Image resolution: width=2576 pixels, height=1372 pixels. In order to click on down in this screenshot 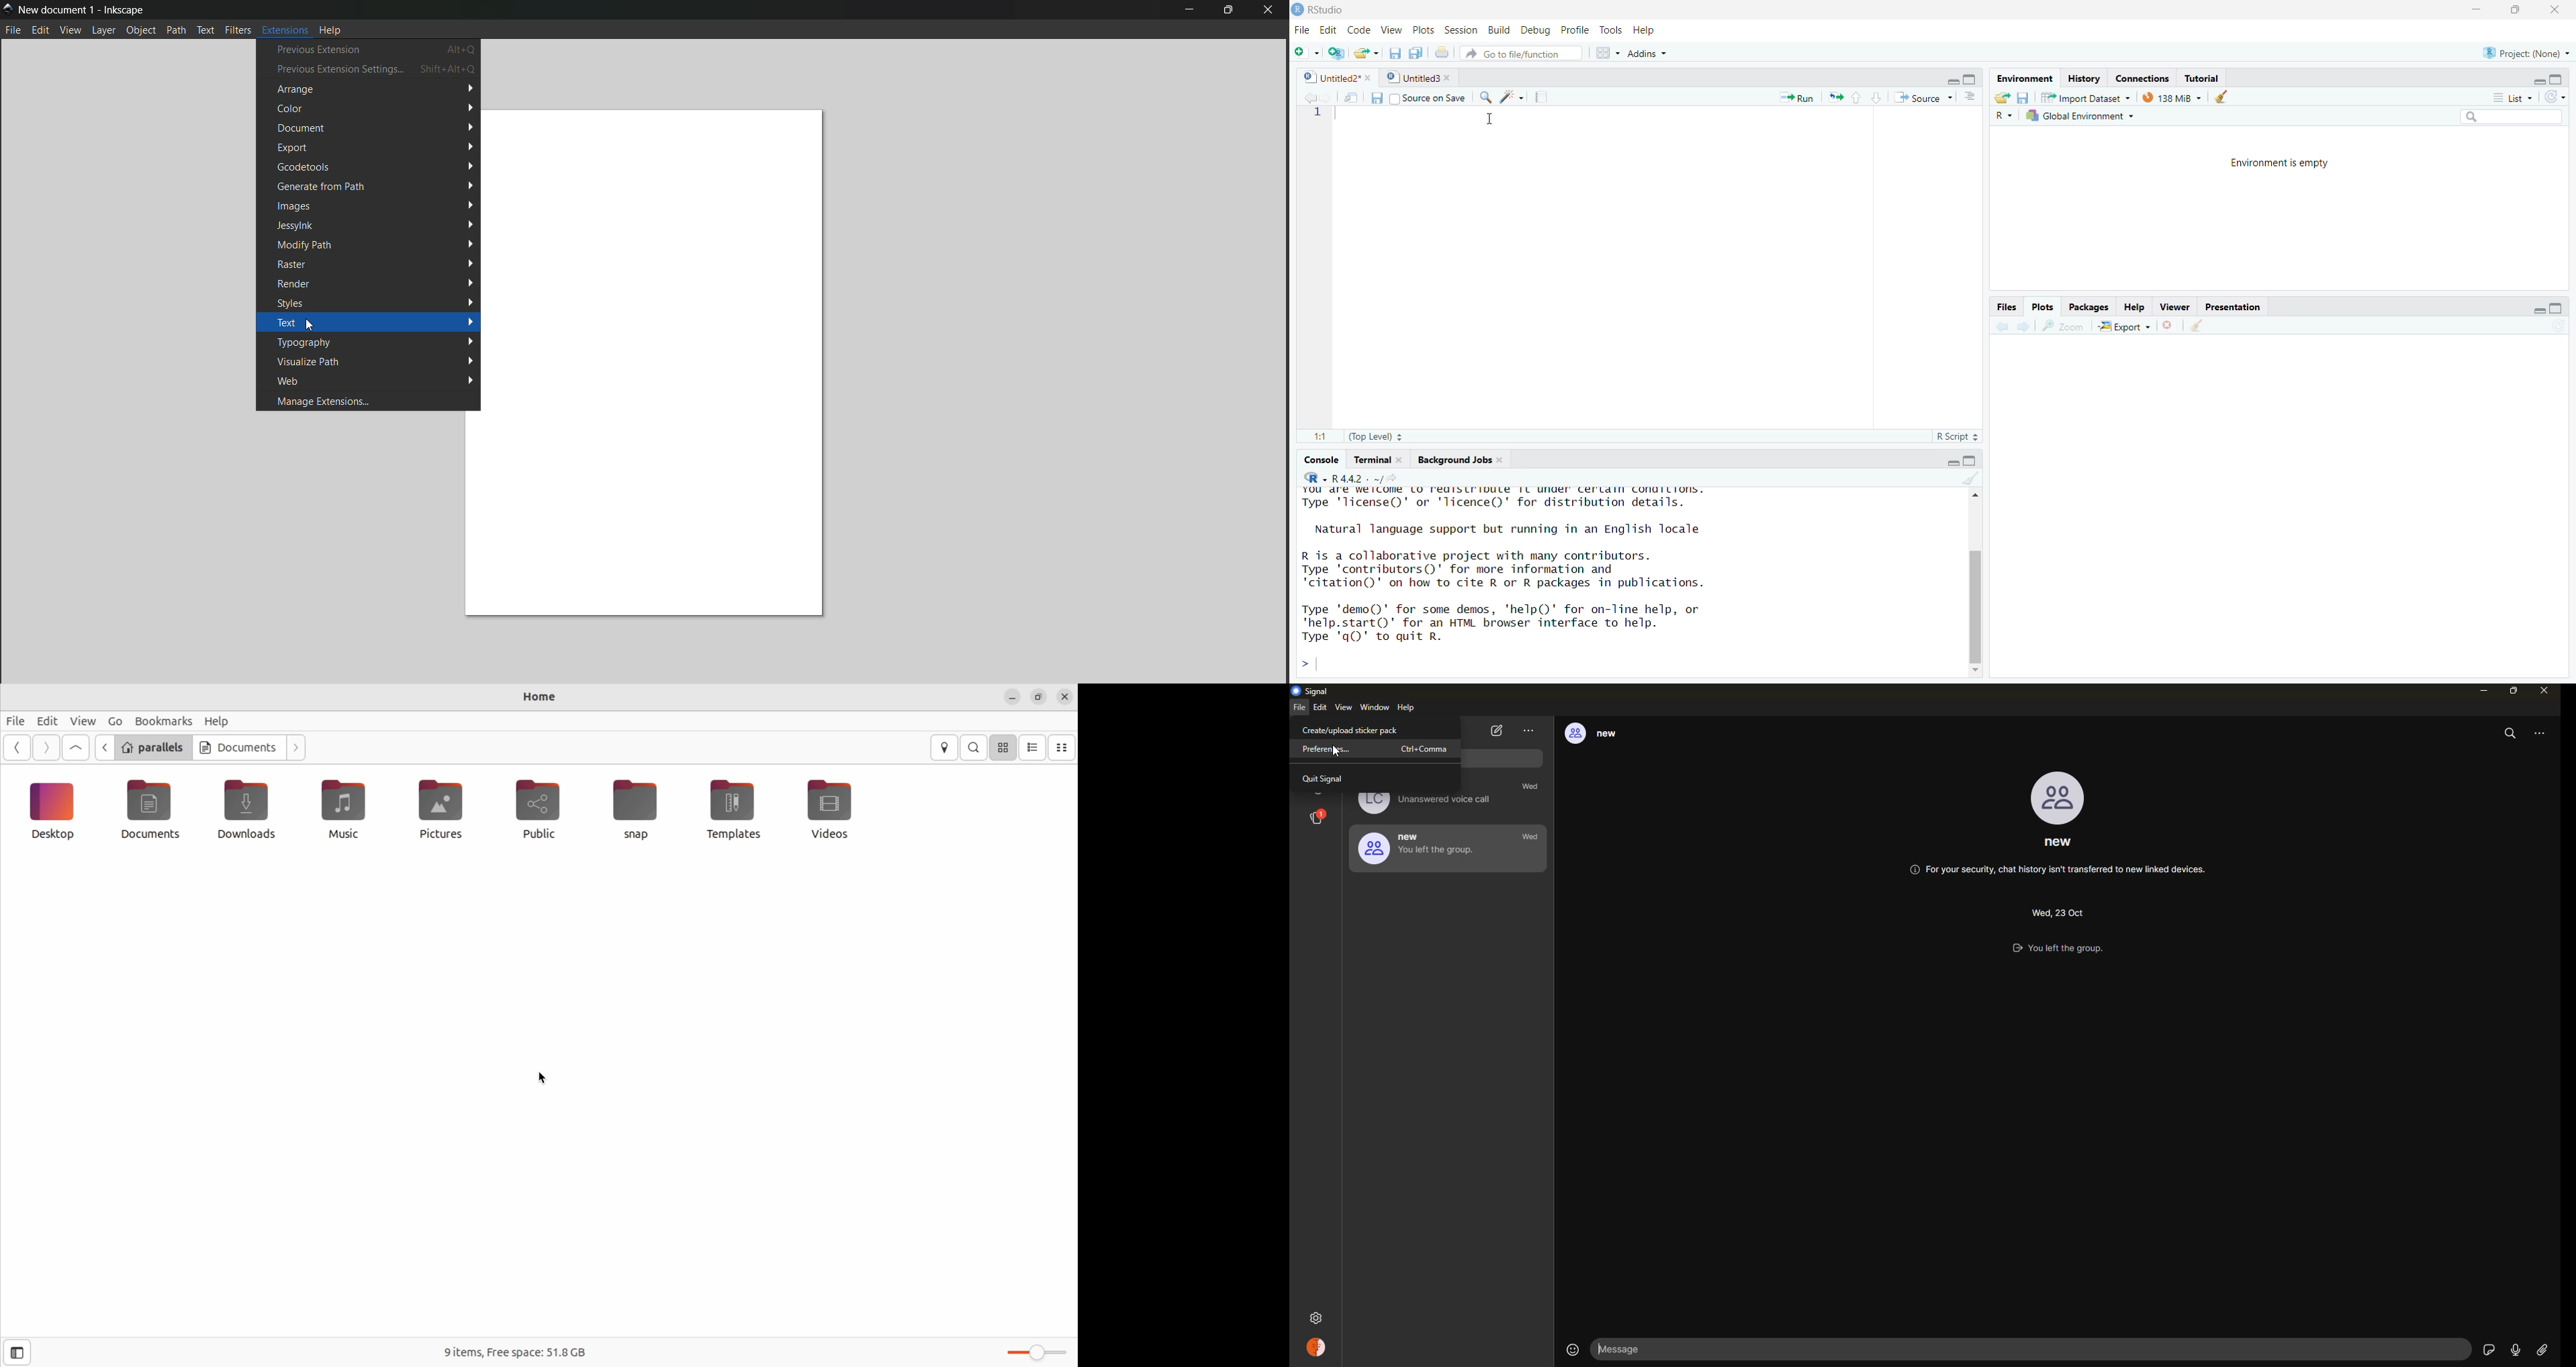, I will do `click(1879, 97)`.